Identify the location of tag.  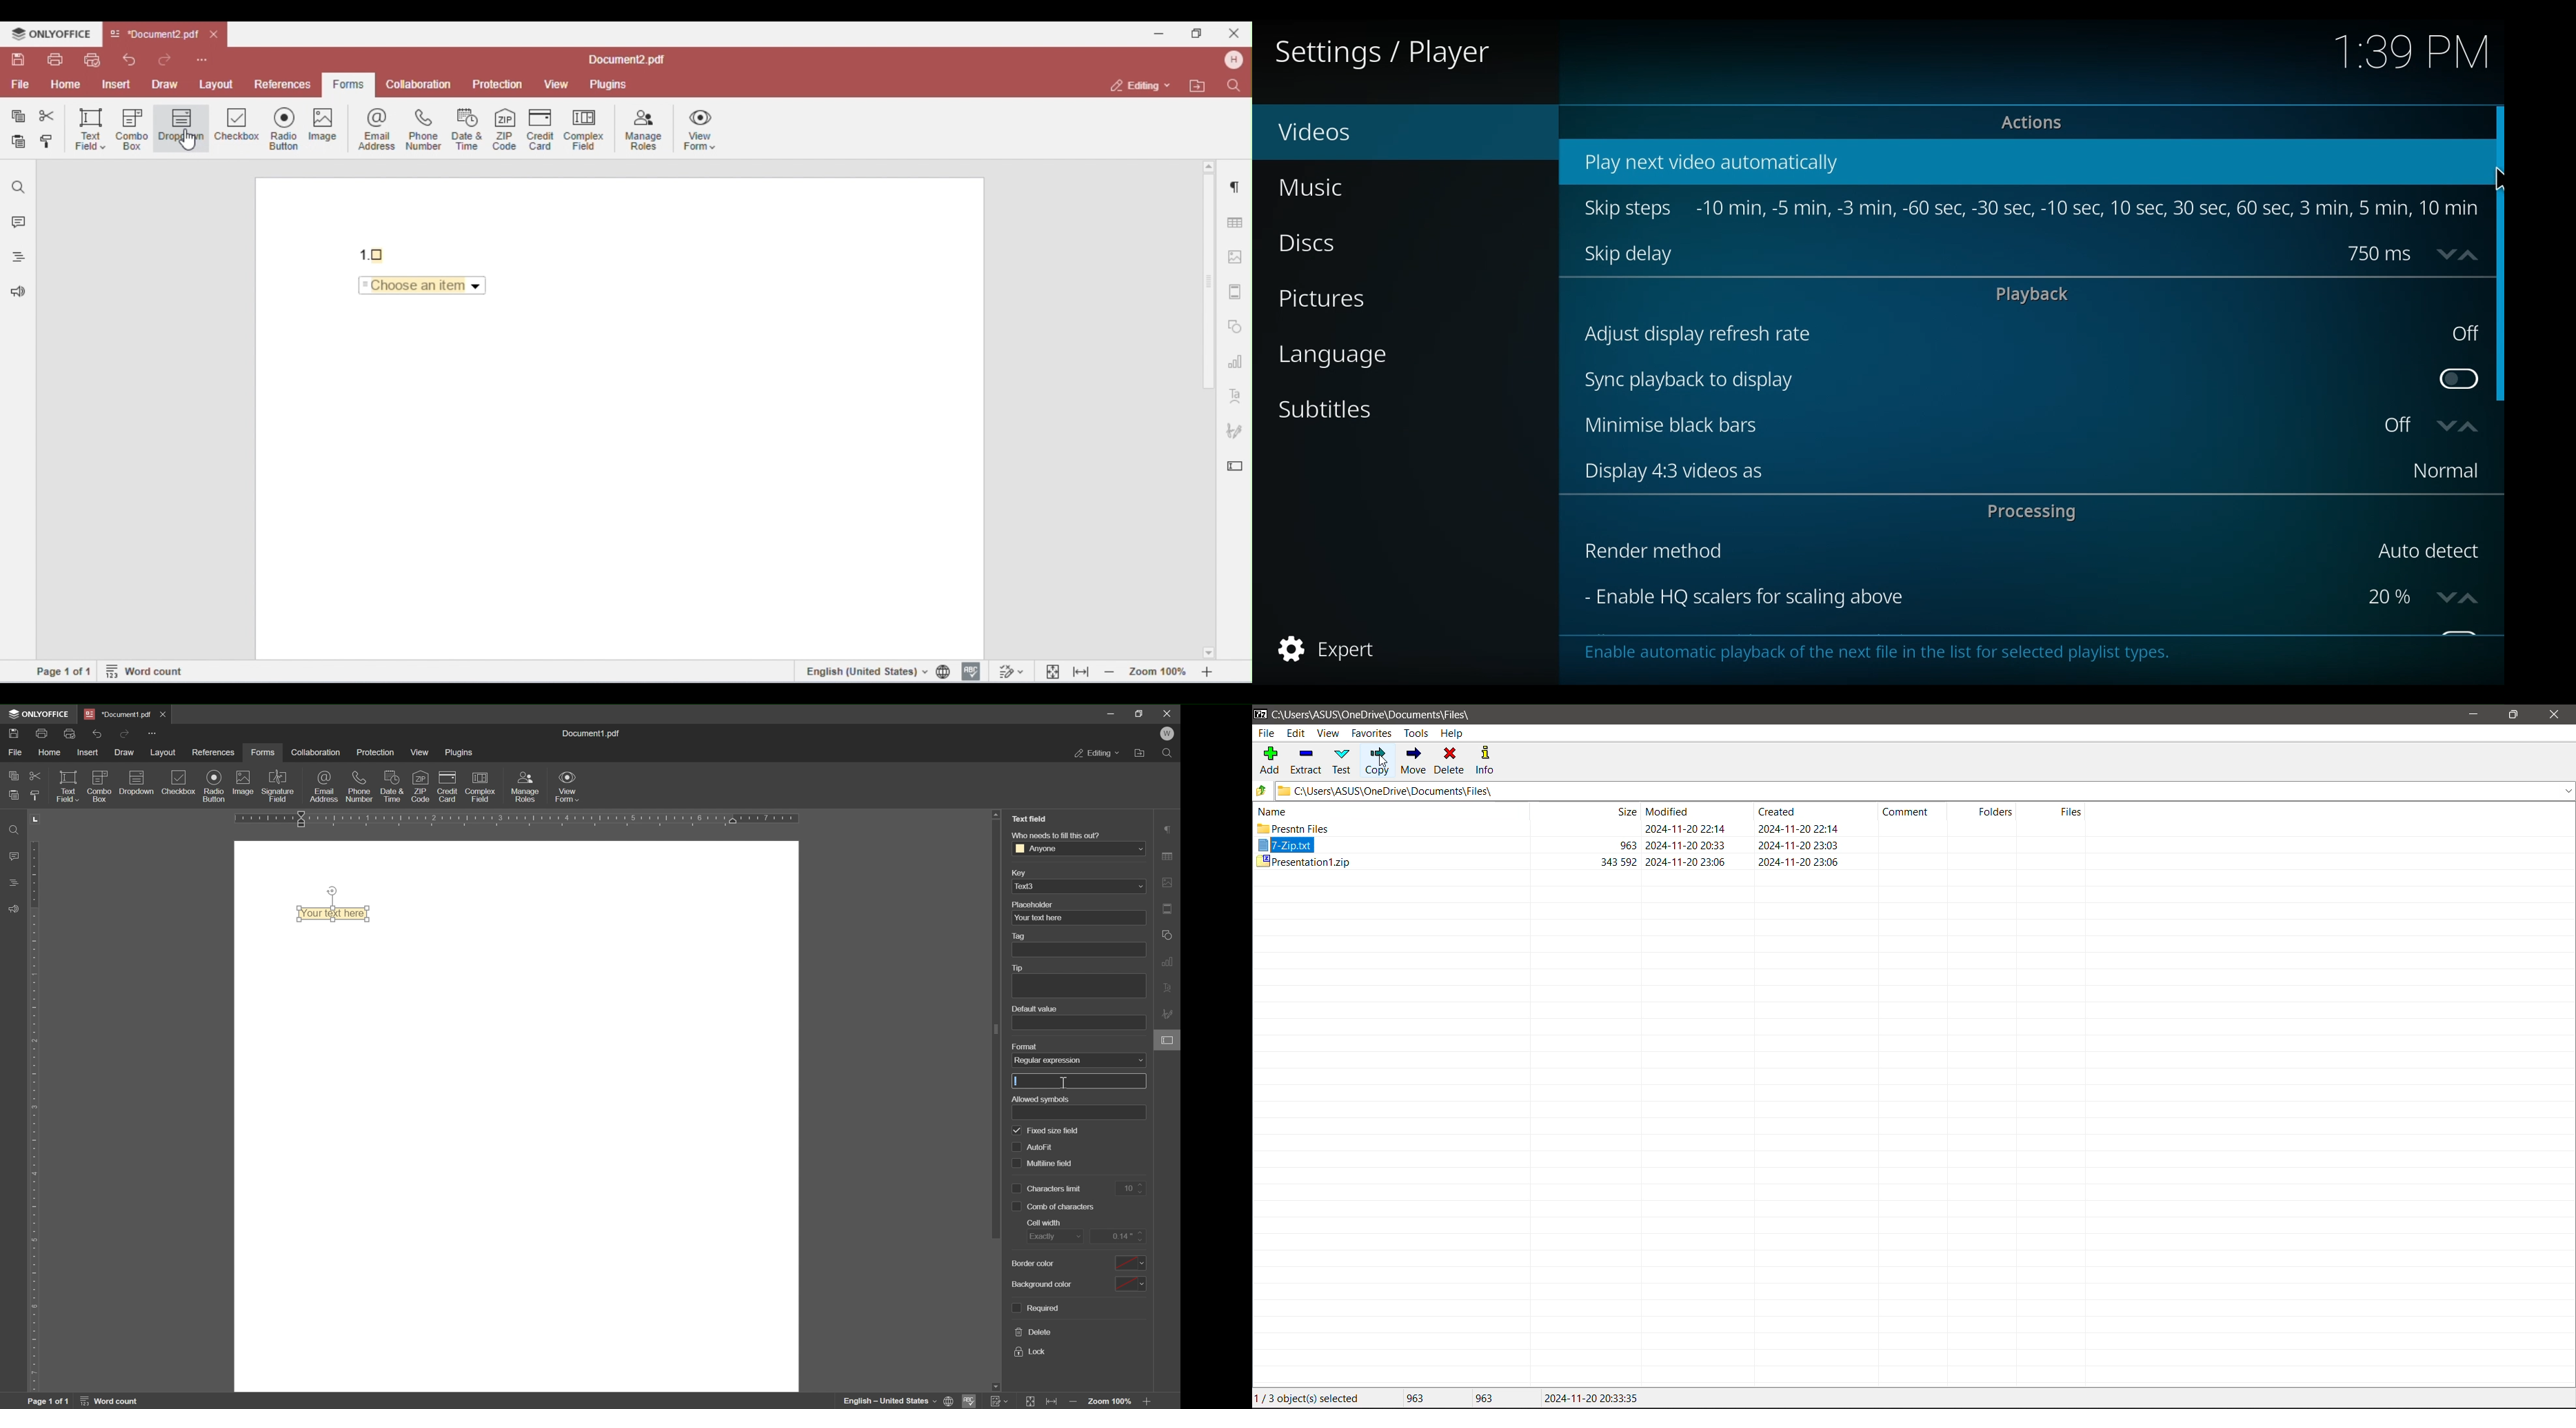
(1022, 937).